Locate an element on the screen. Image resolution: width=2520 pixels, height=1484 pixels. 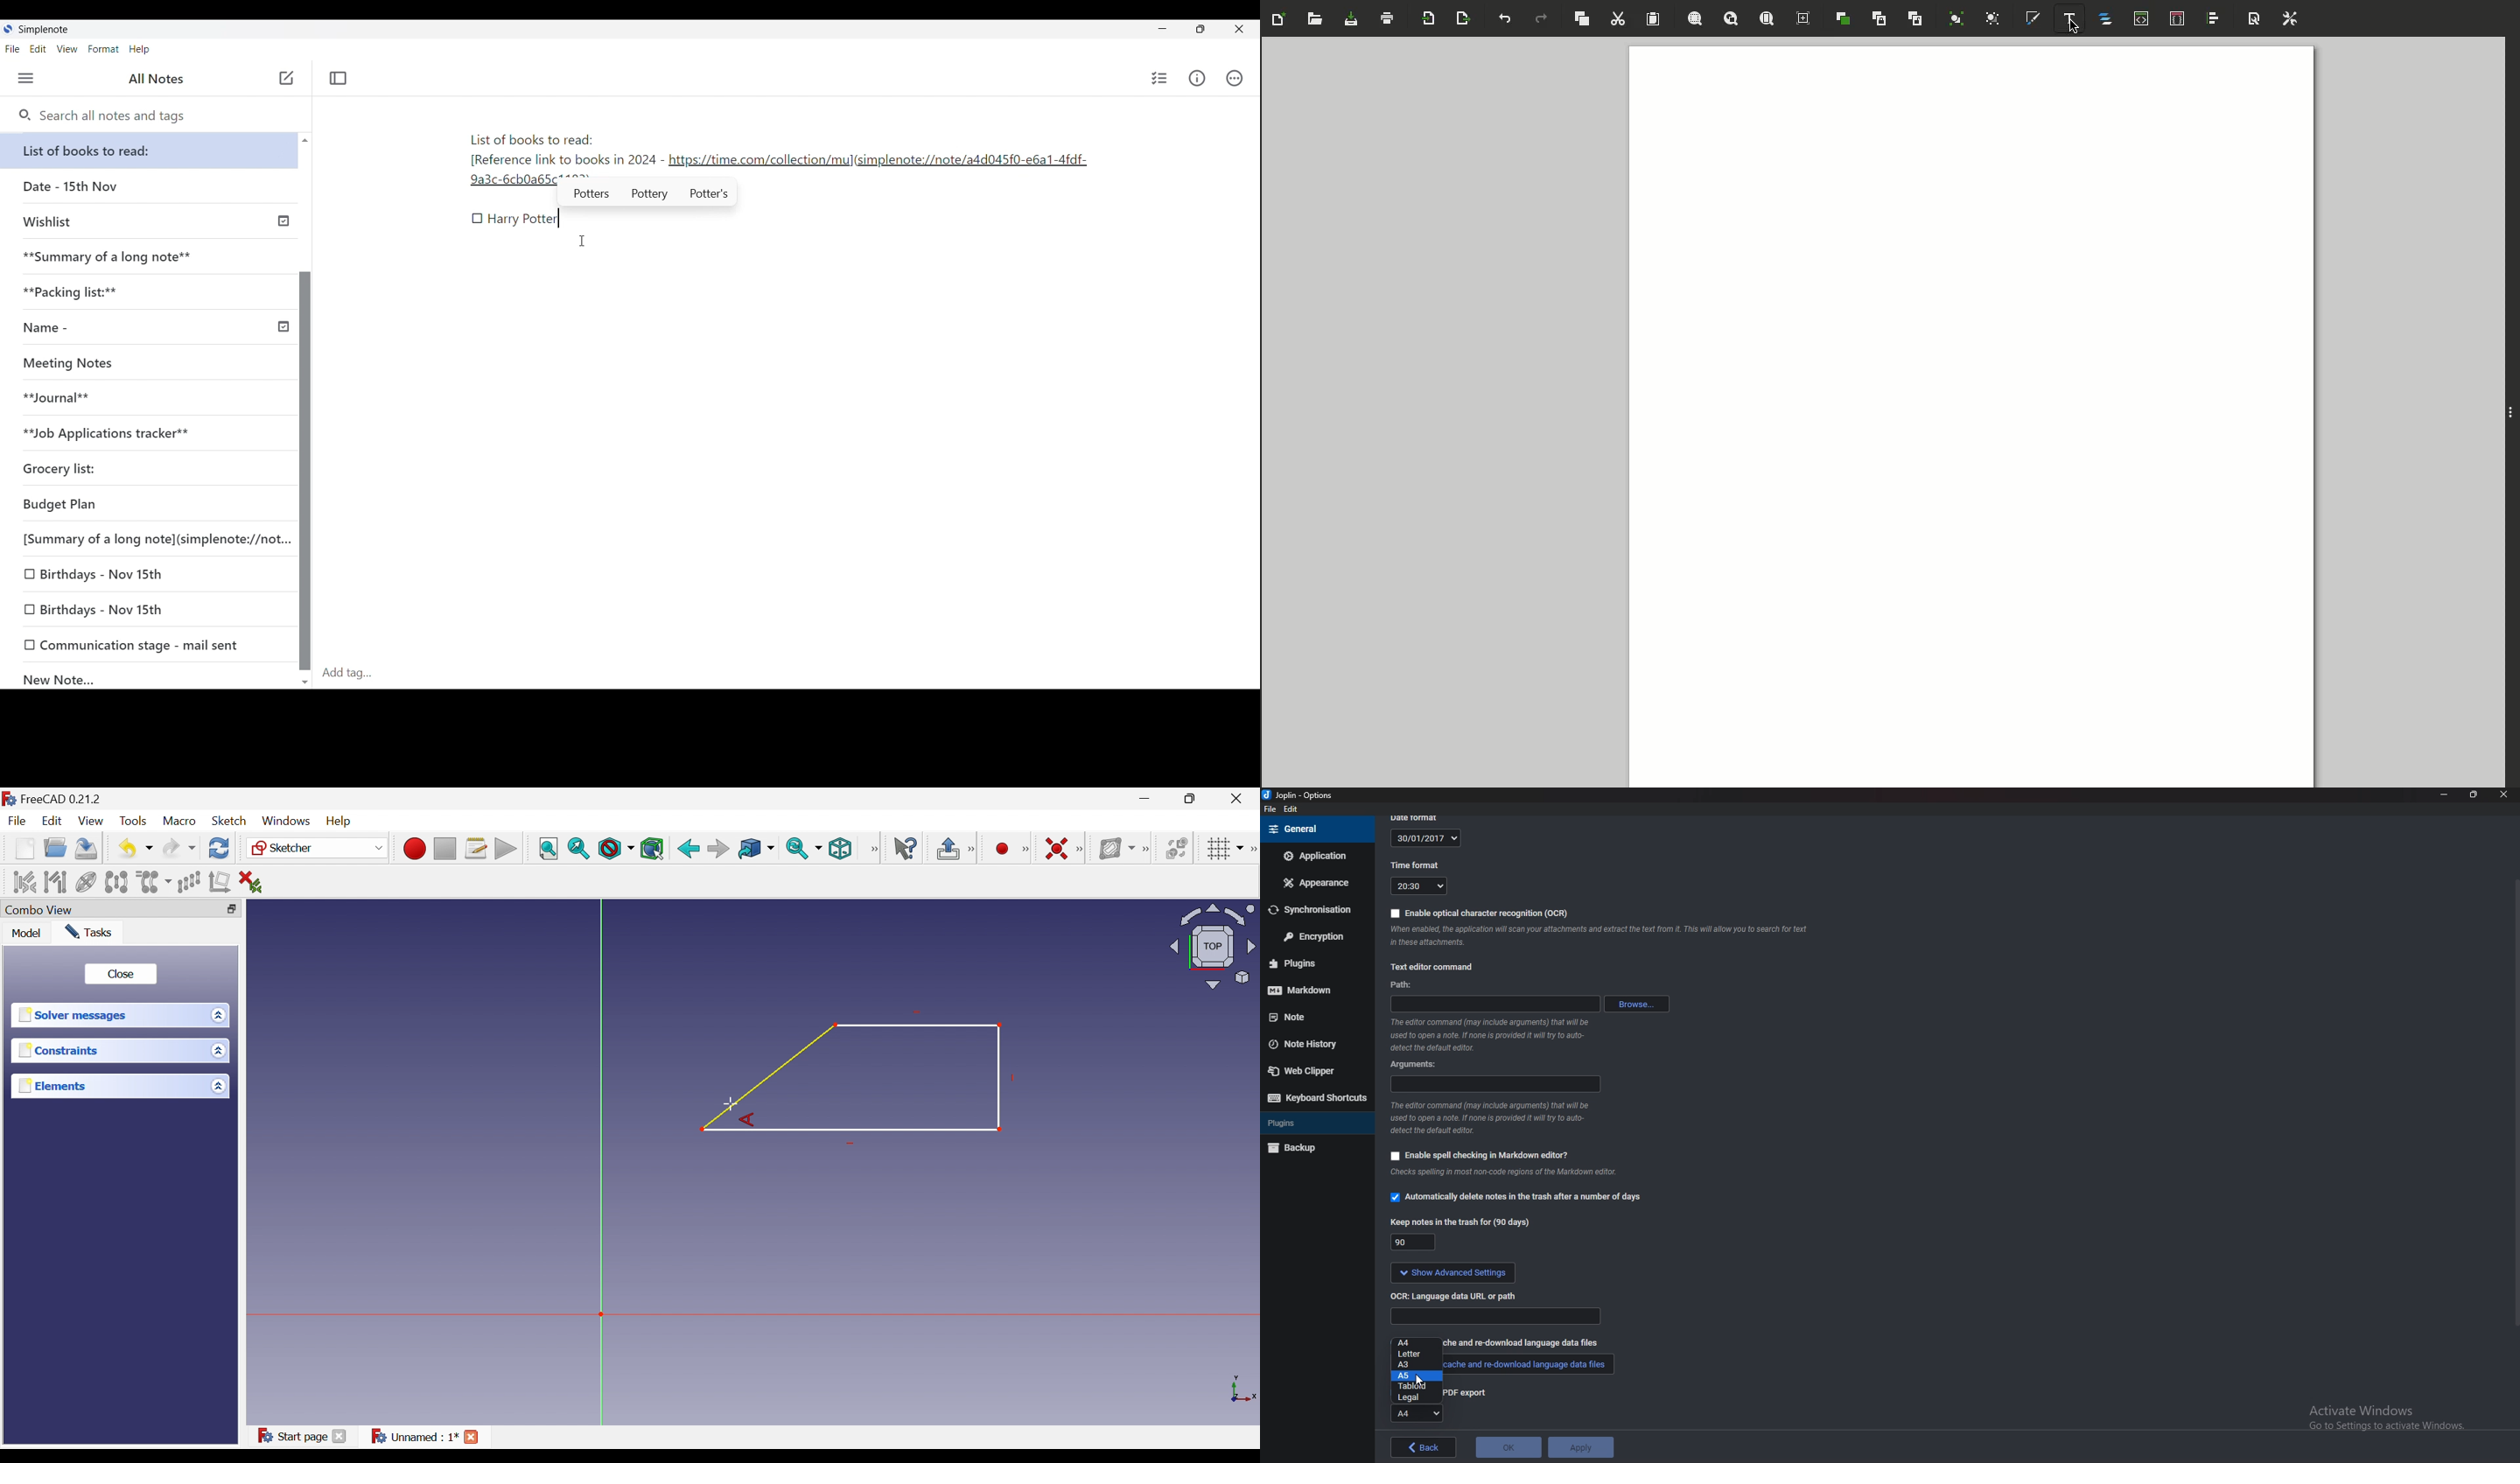
30/01/2017 is located at coordinates (1425, 839).